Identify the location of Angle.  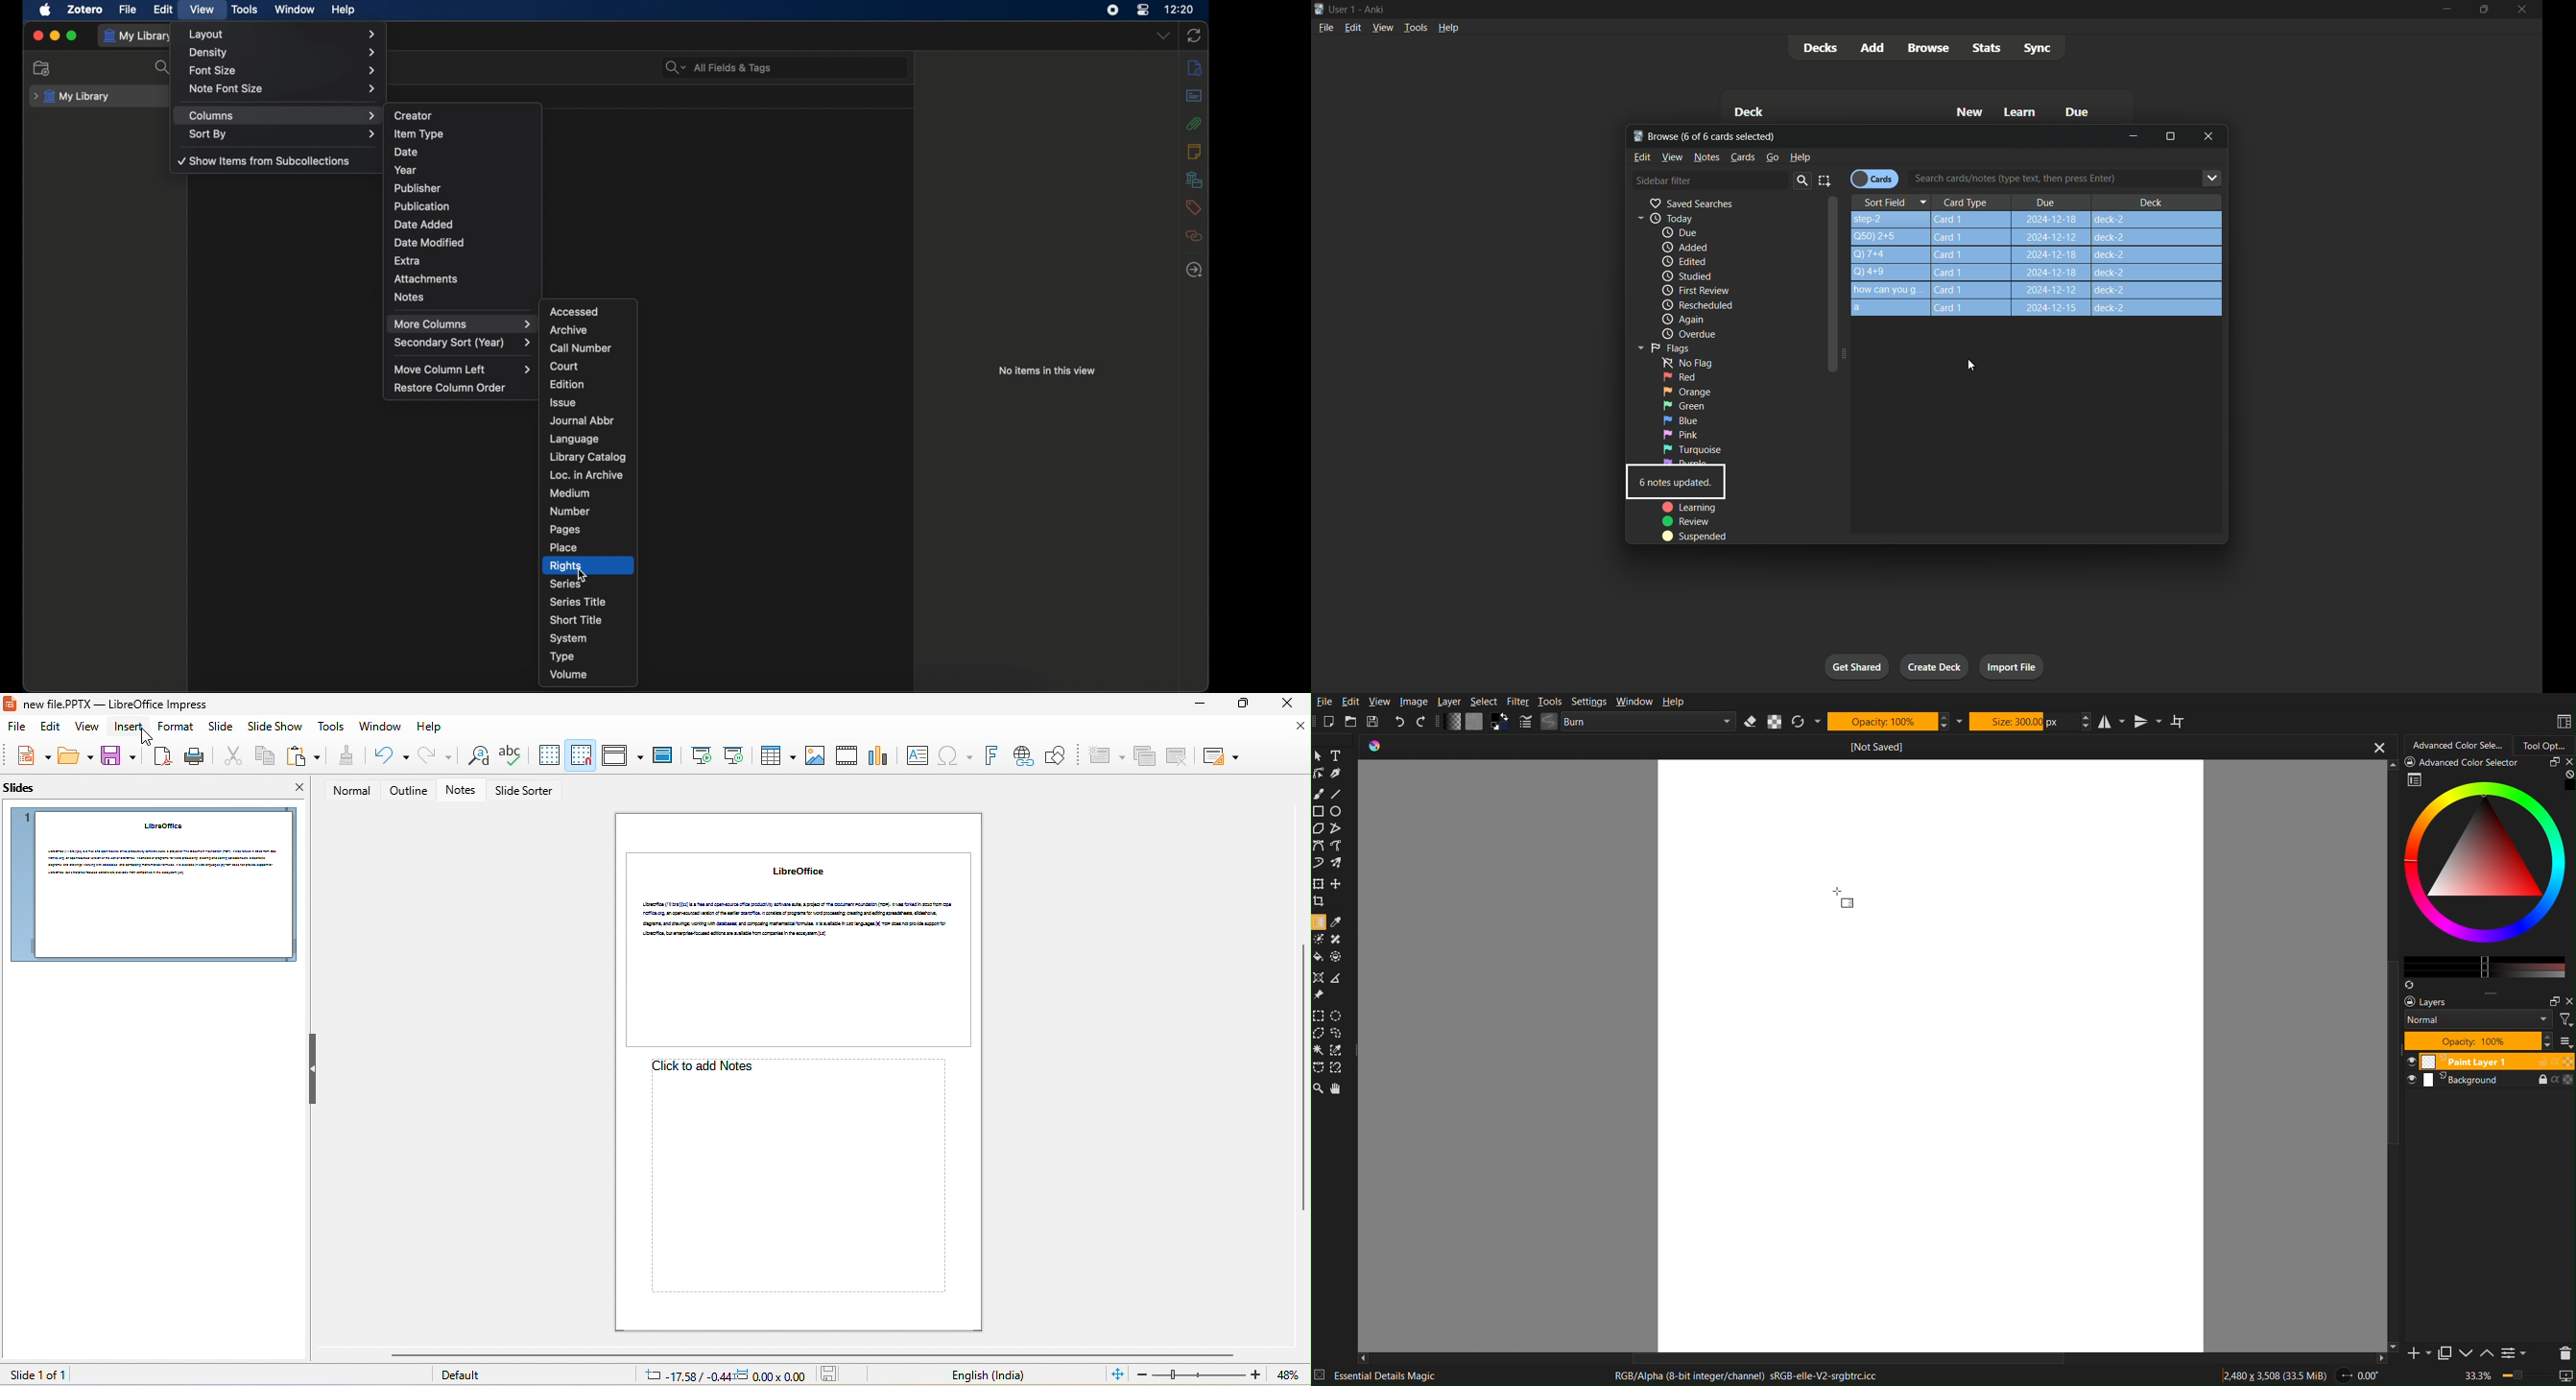
(2359, 1375).